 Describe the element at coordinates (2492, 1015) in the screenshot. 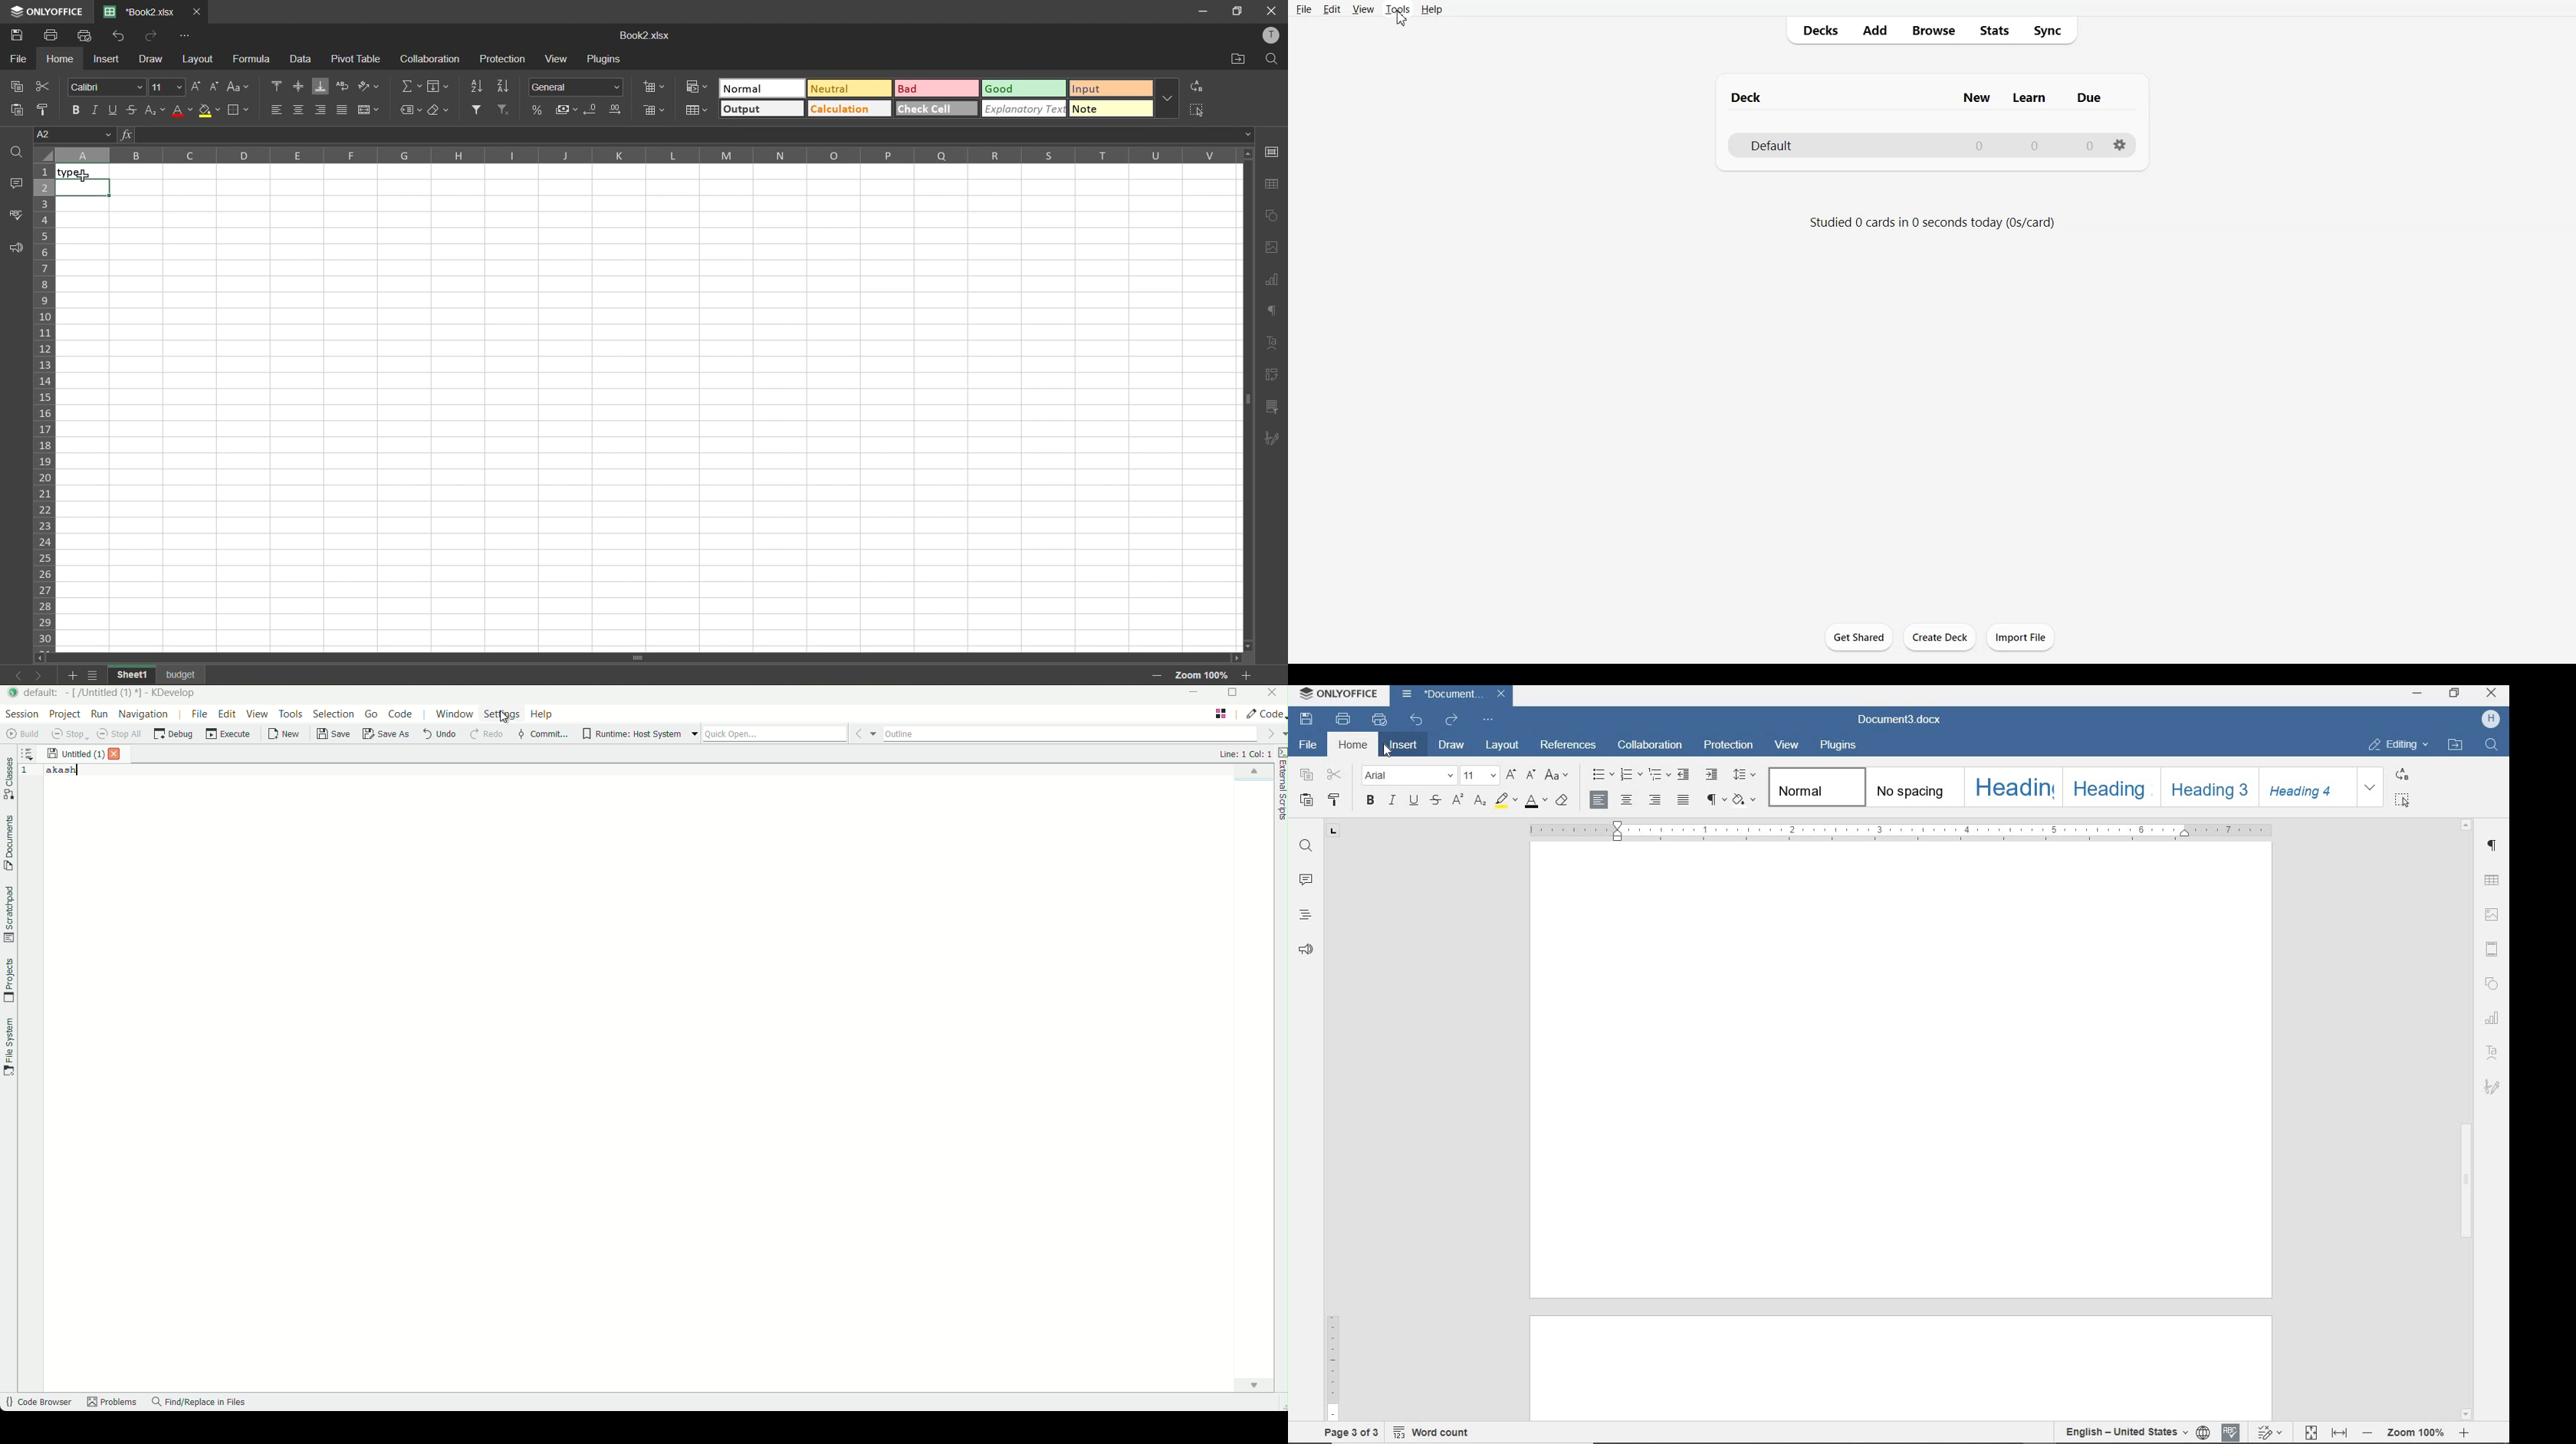

I see `Charts` at that location.